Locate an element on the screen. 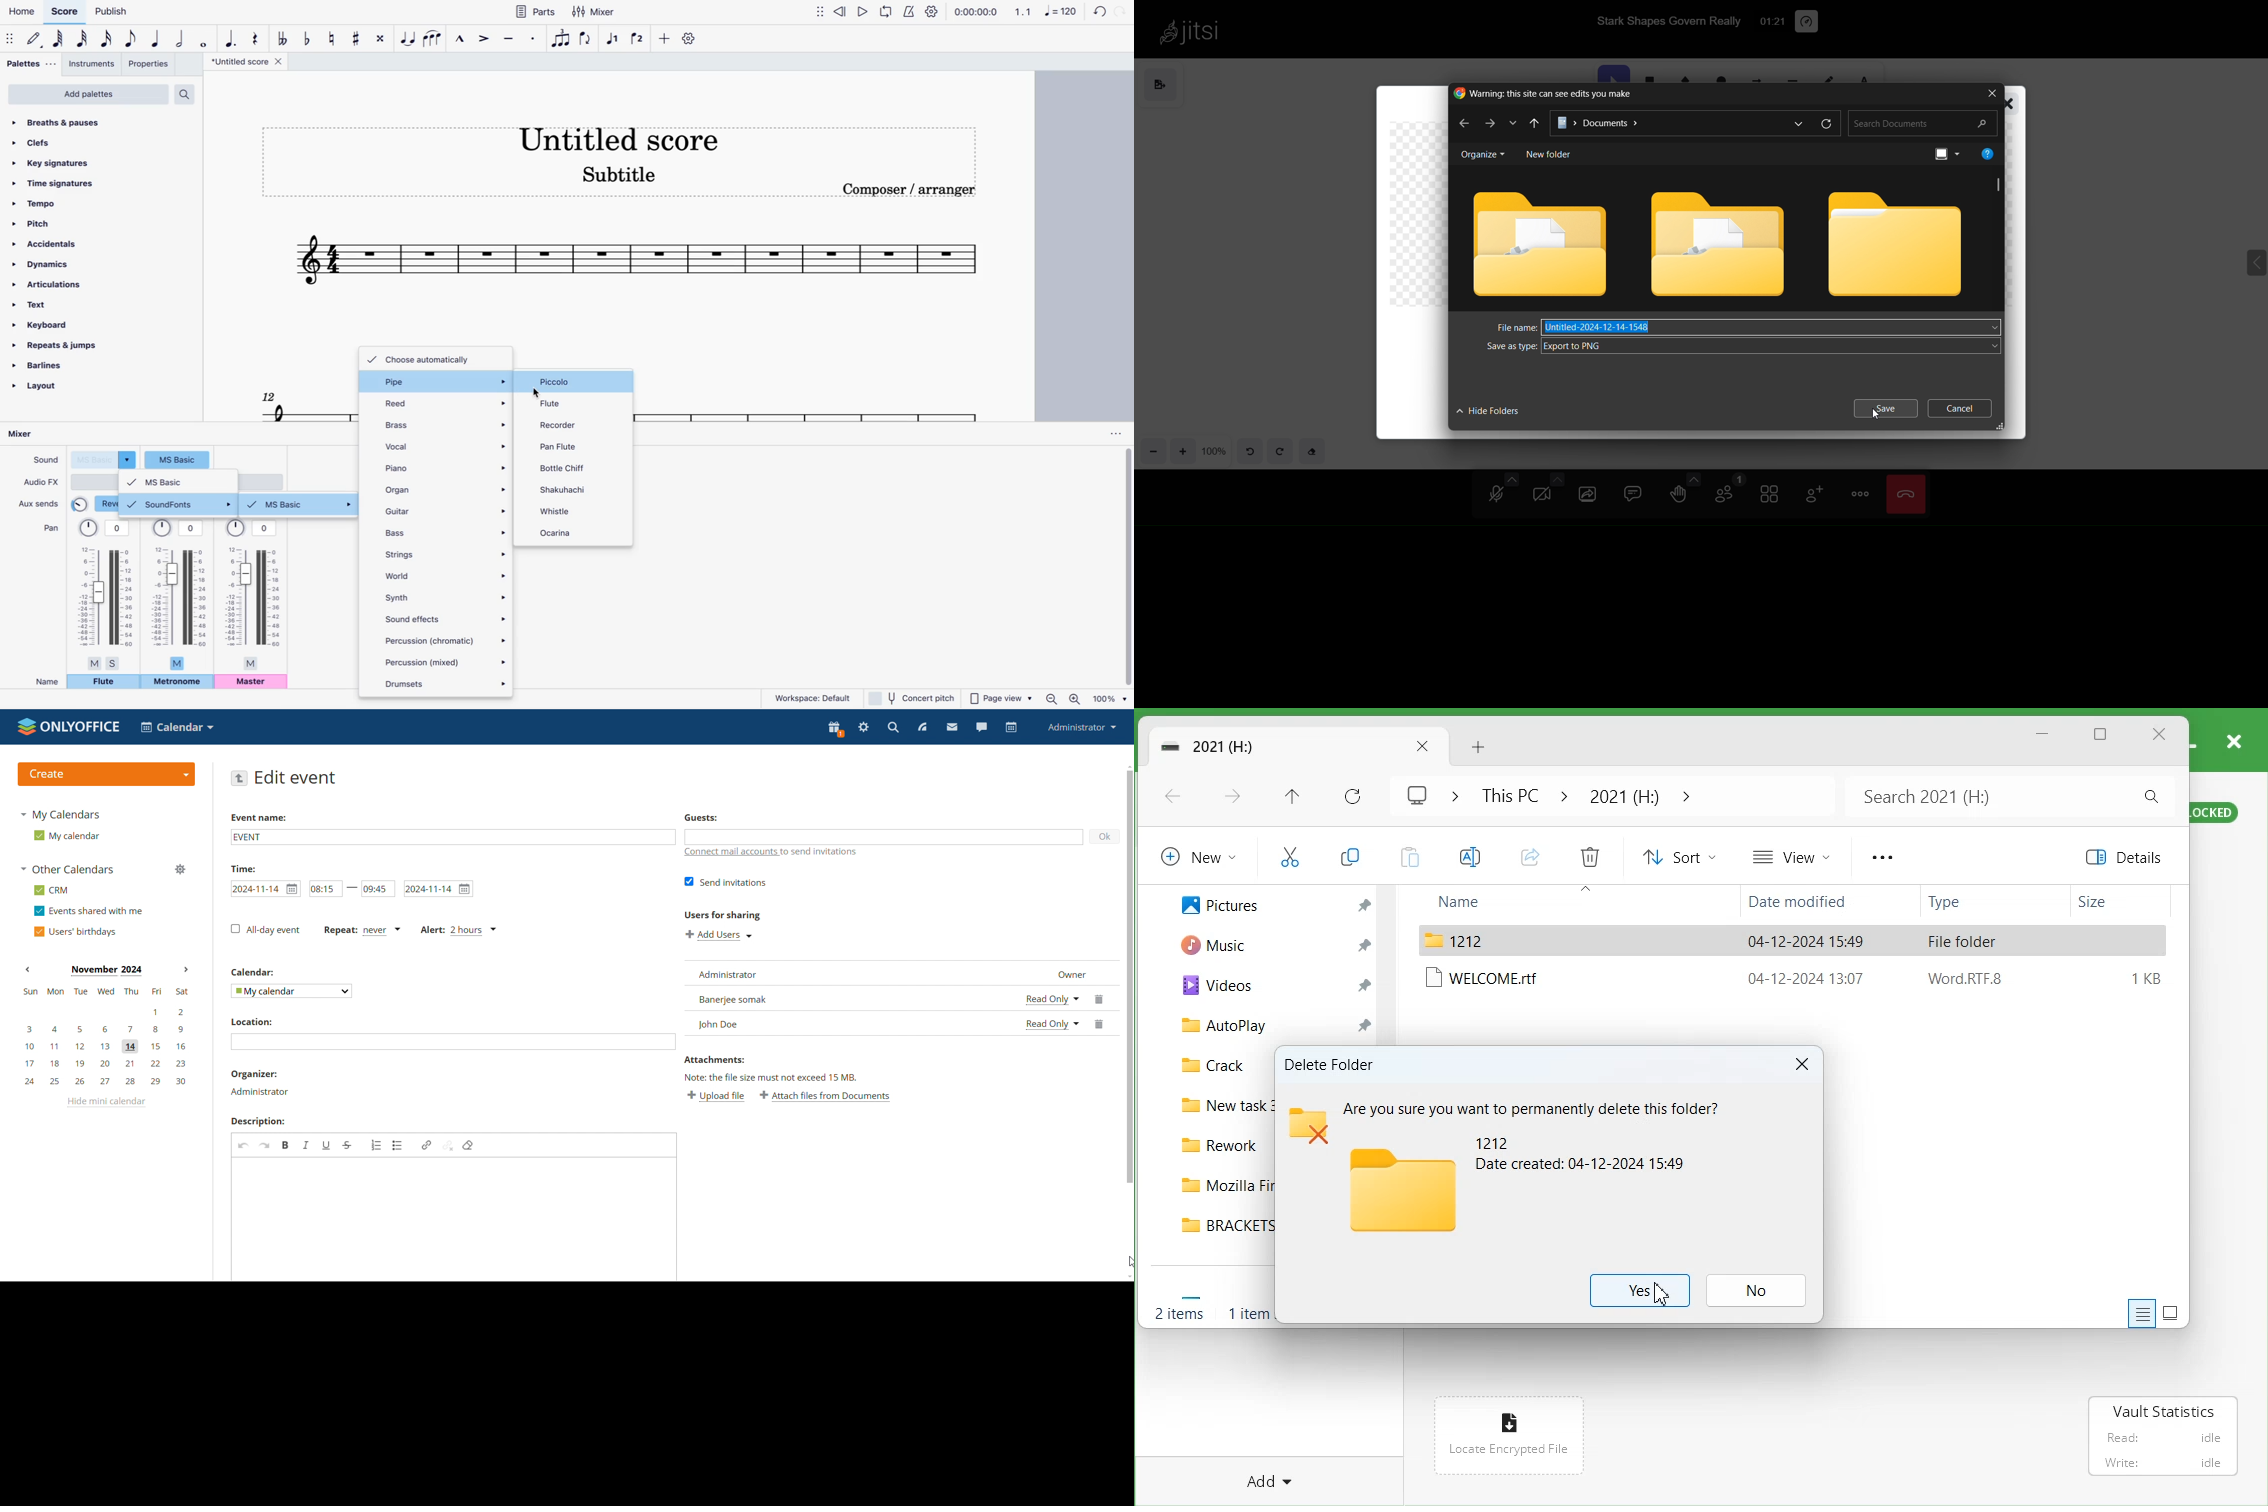 The image size is (2268, 1512). drumsets is located at coordinates (443, 683).